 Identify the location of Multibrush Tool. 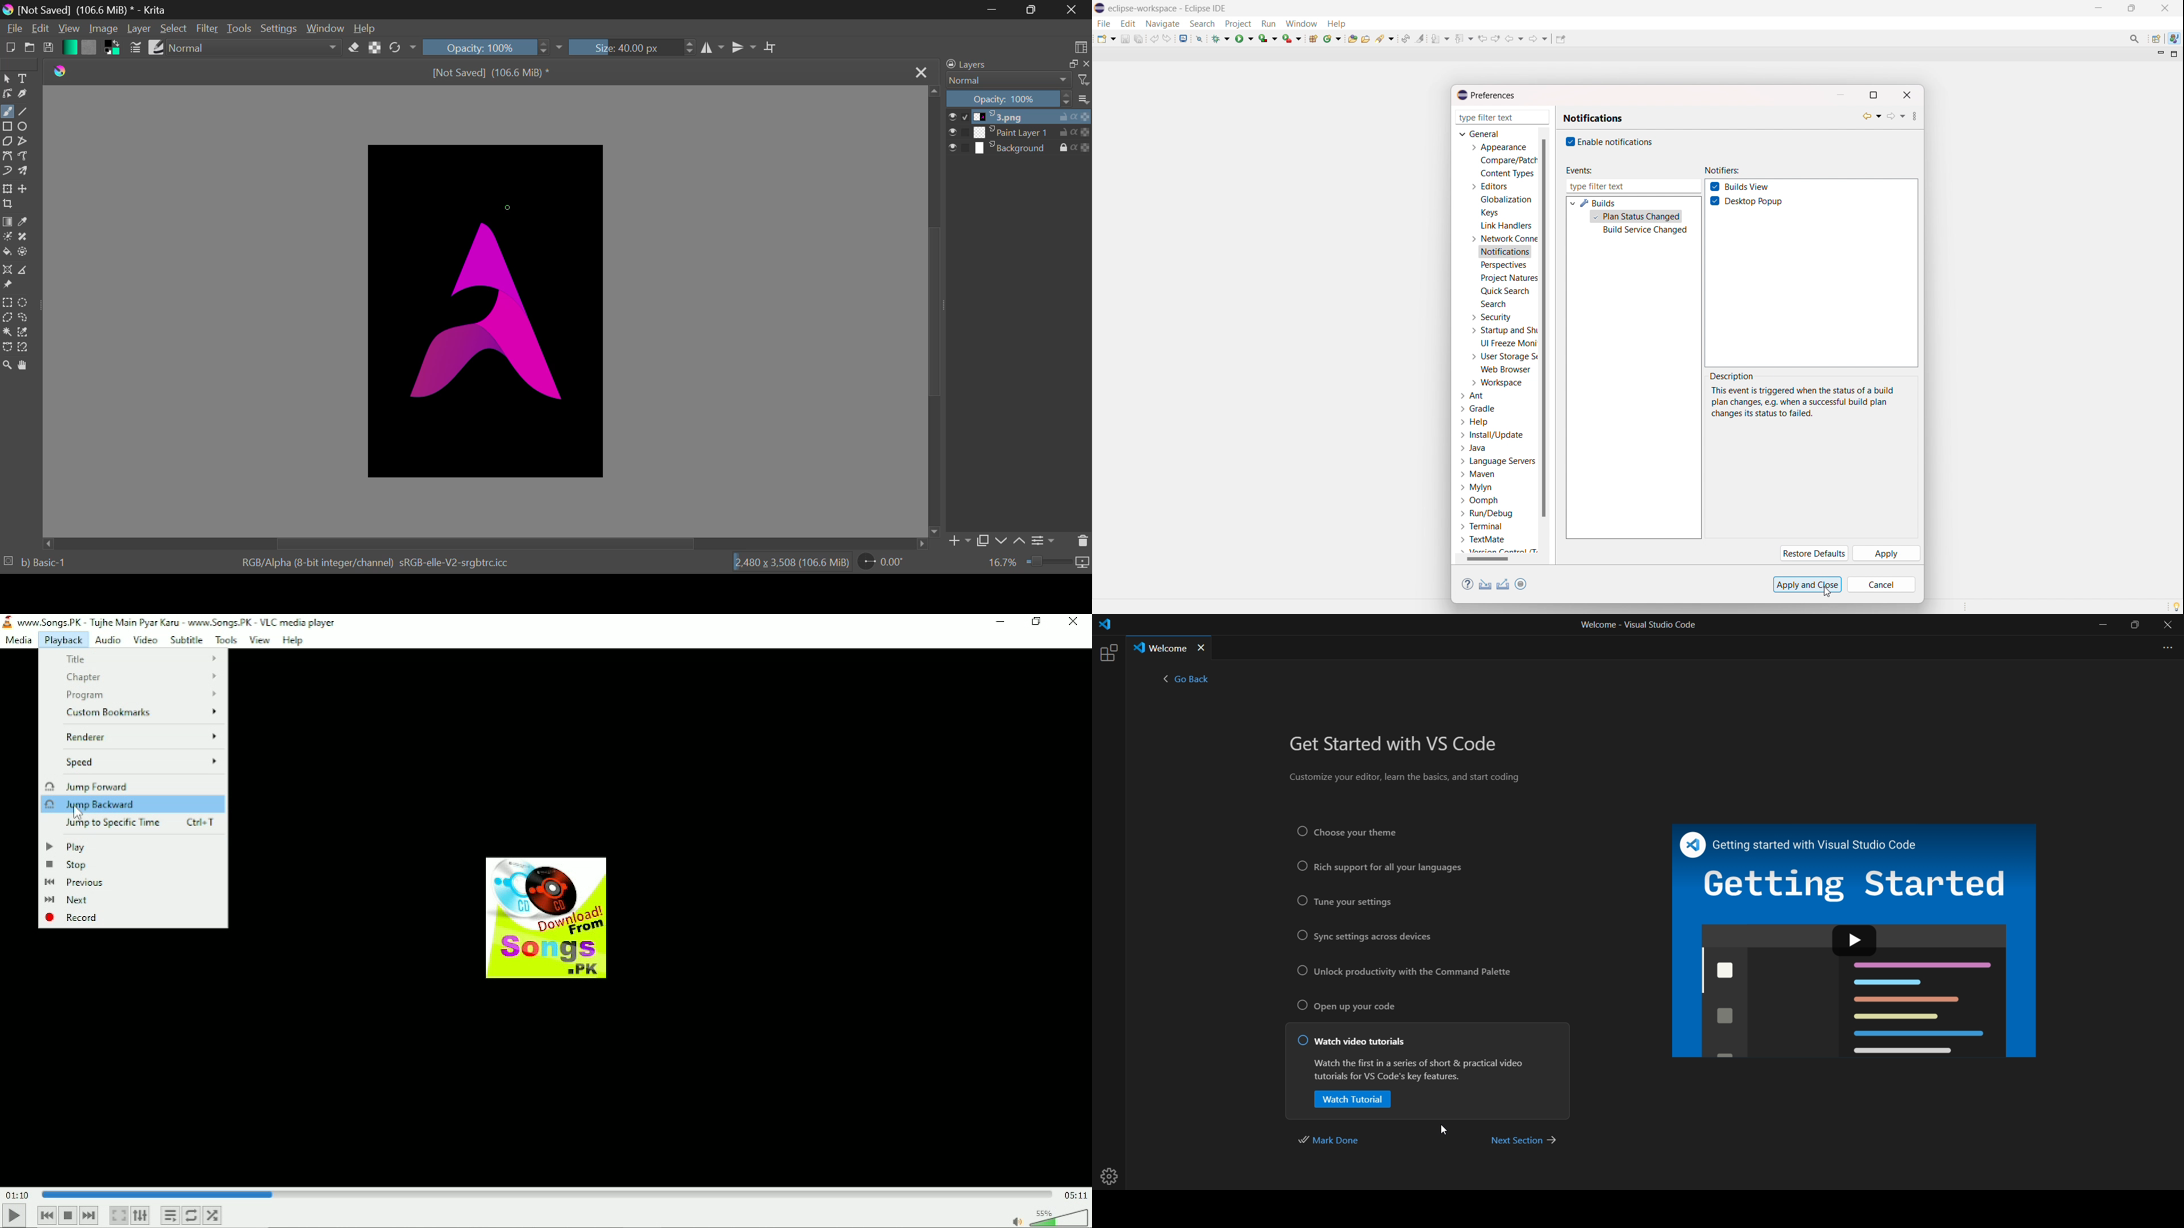
(27, 172).